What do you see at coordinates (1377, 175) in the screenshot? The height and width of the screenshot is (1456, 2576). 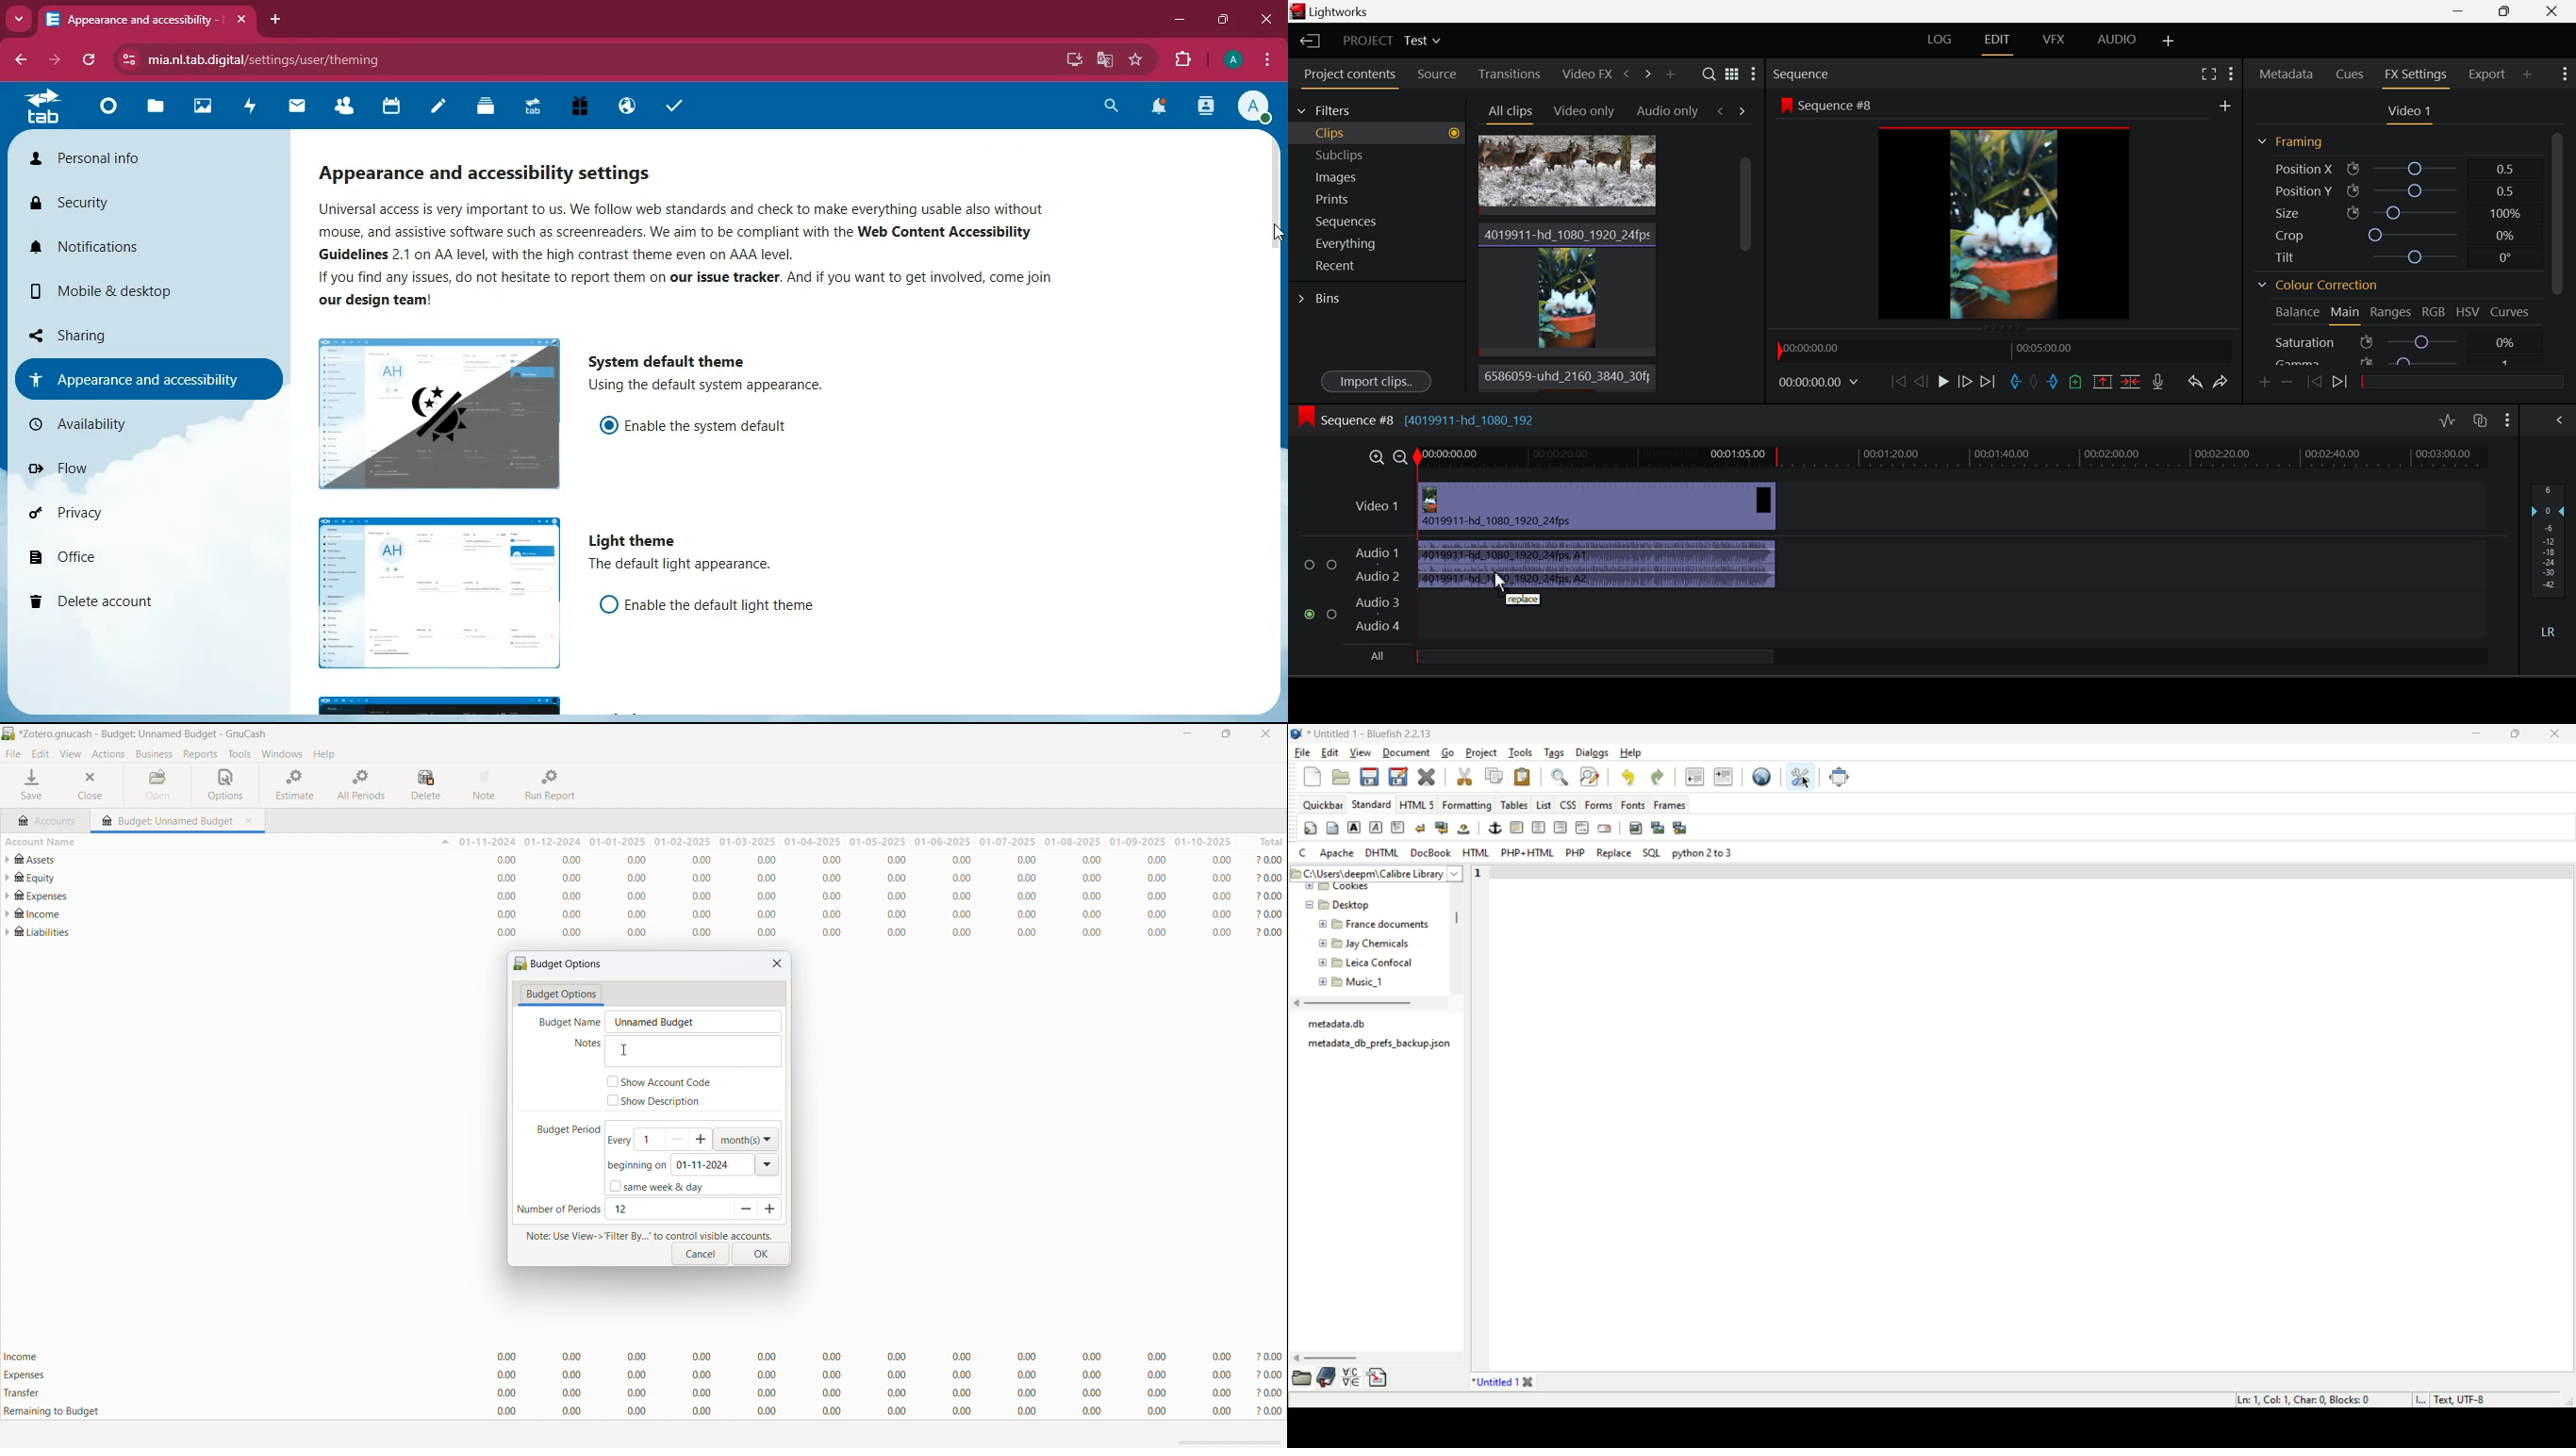 I see `Images` at bounding box center [1377, 175].